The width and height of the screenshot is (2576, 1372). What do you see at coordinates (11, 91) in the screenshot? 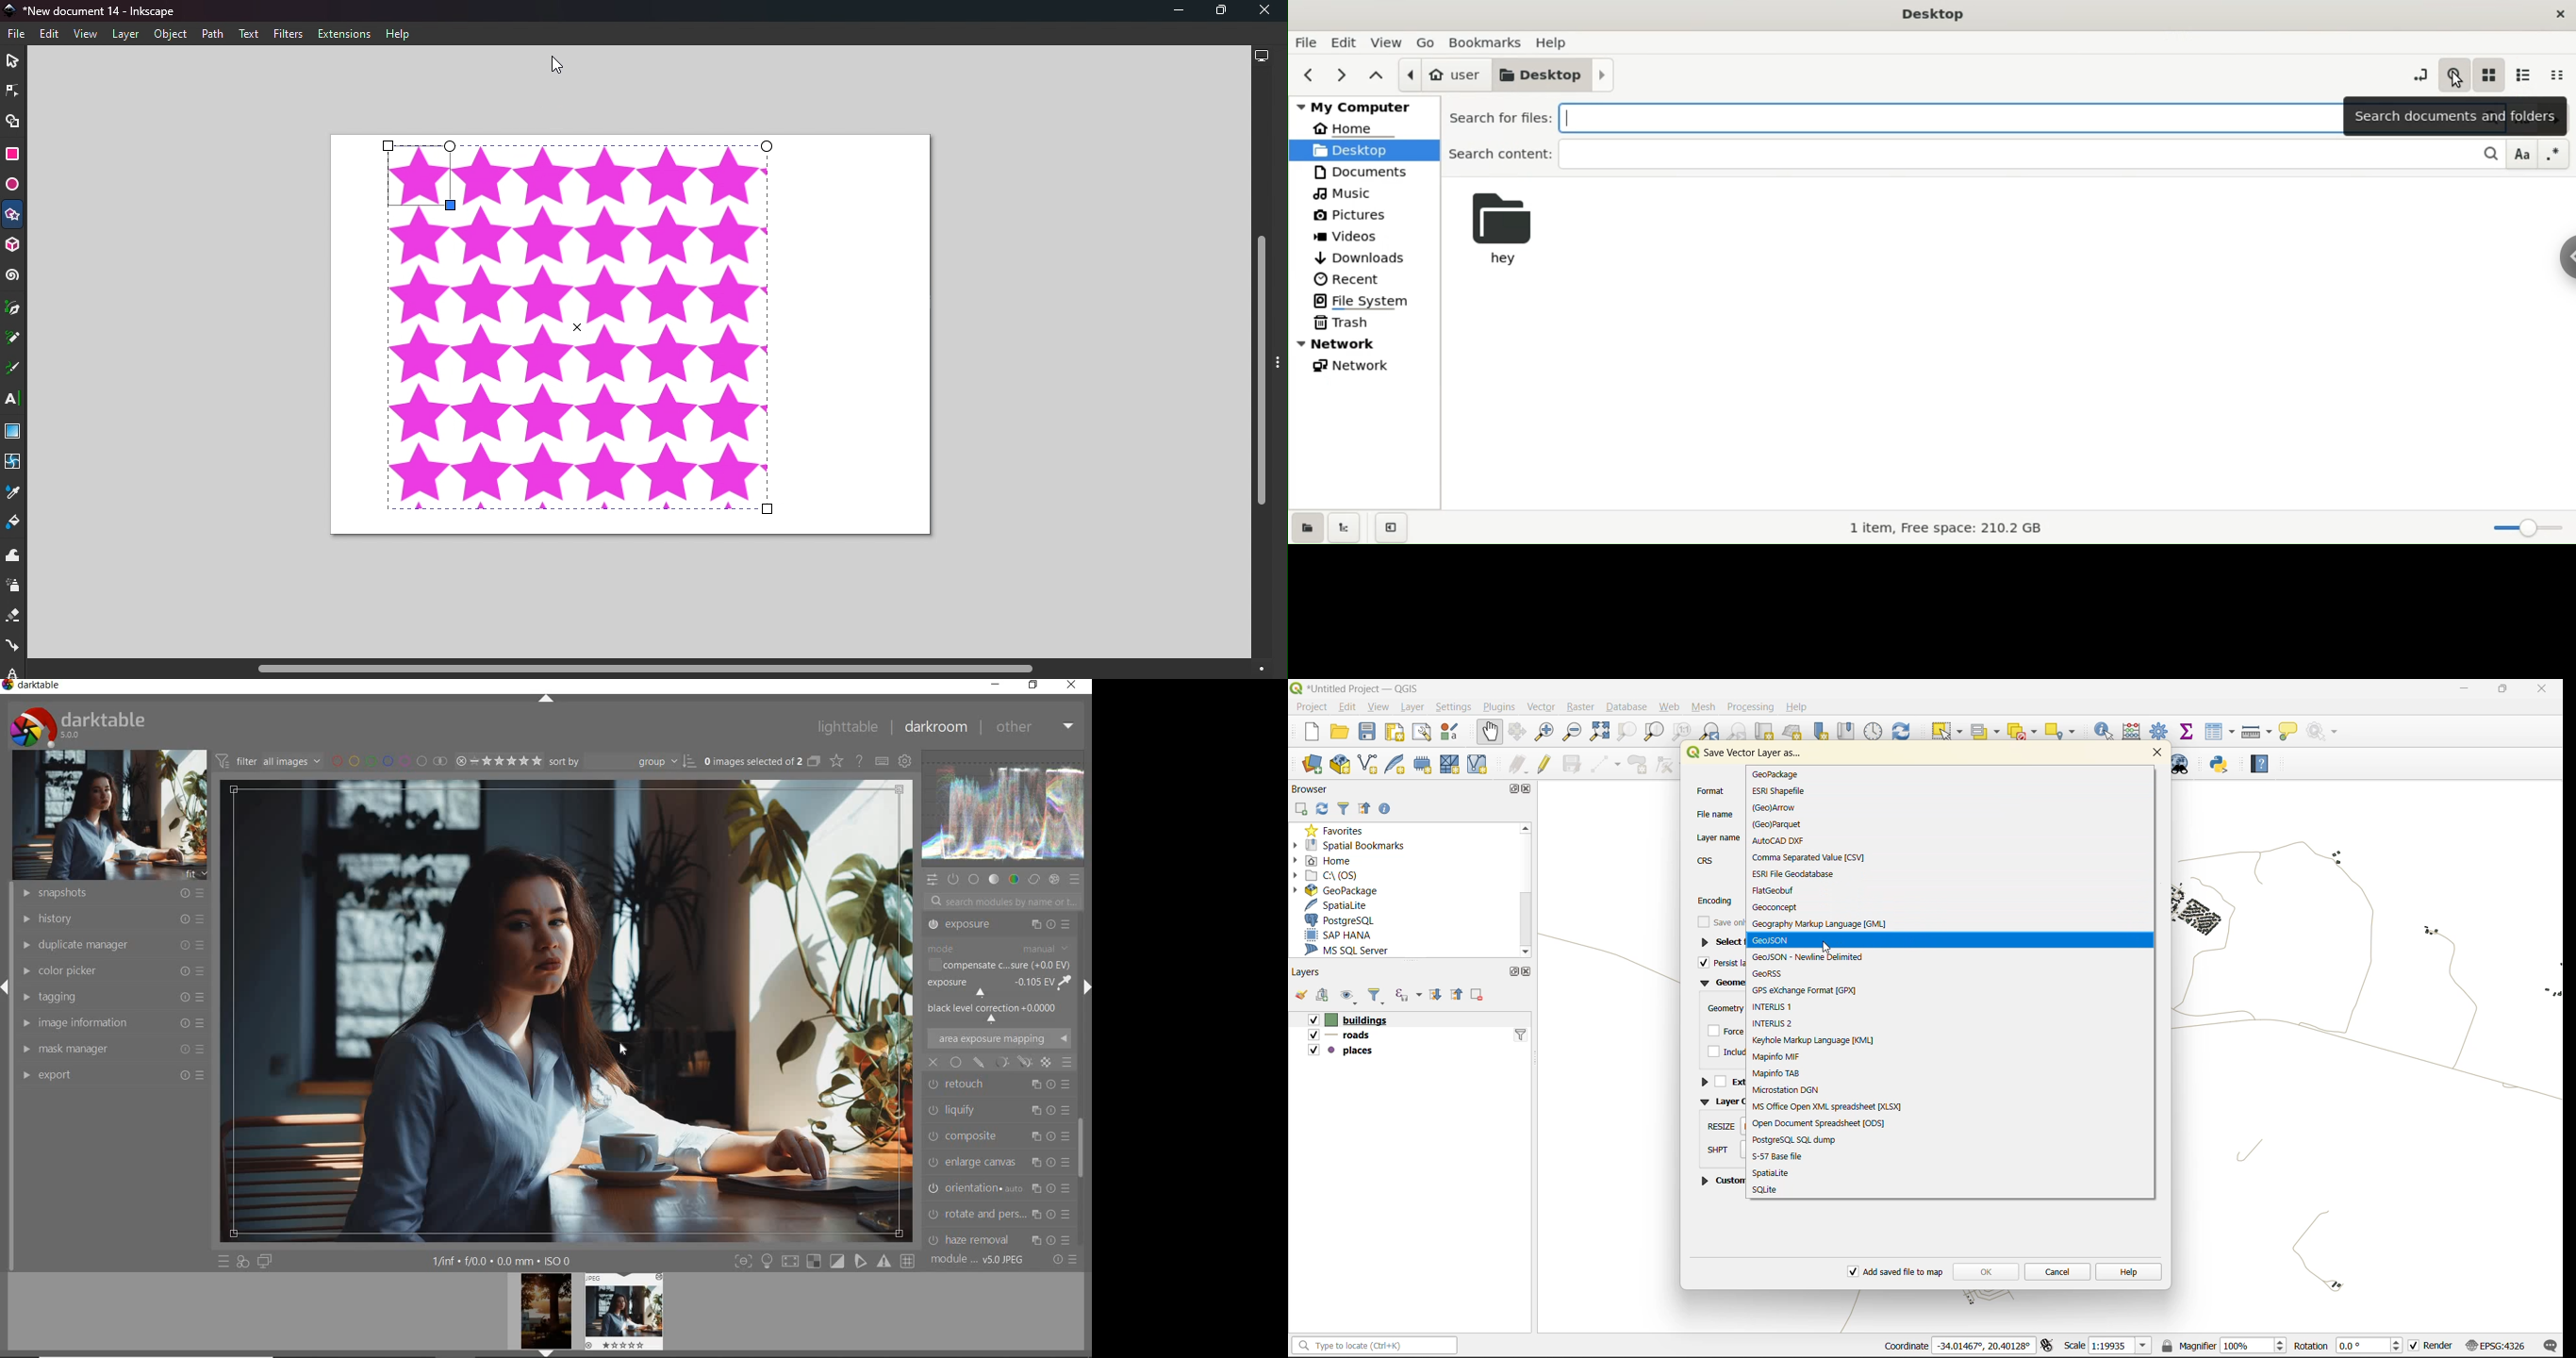
I see `Node tool` at bounding box center [11, 91].